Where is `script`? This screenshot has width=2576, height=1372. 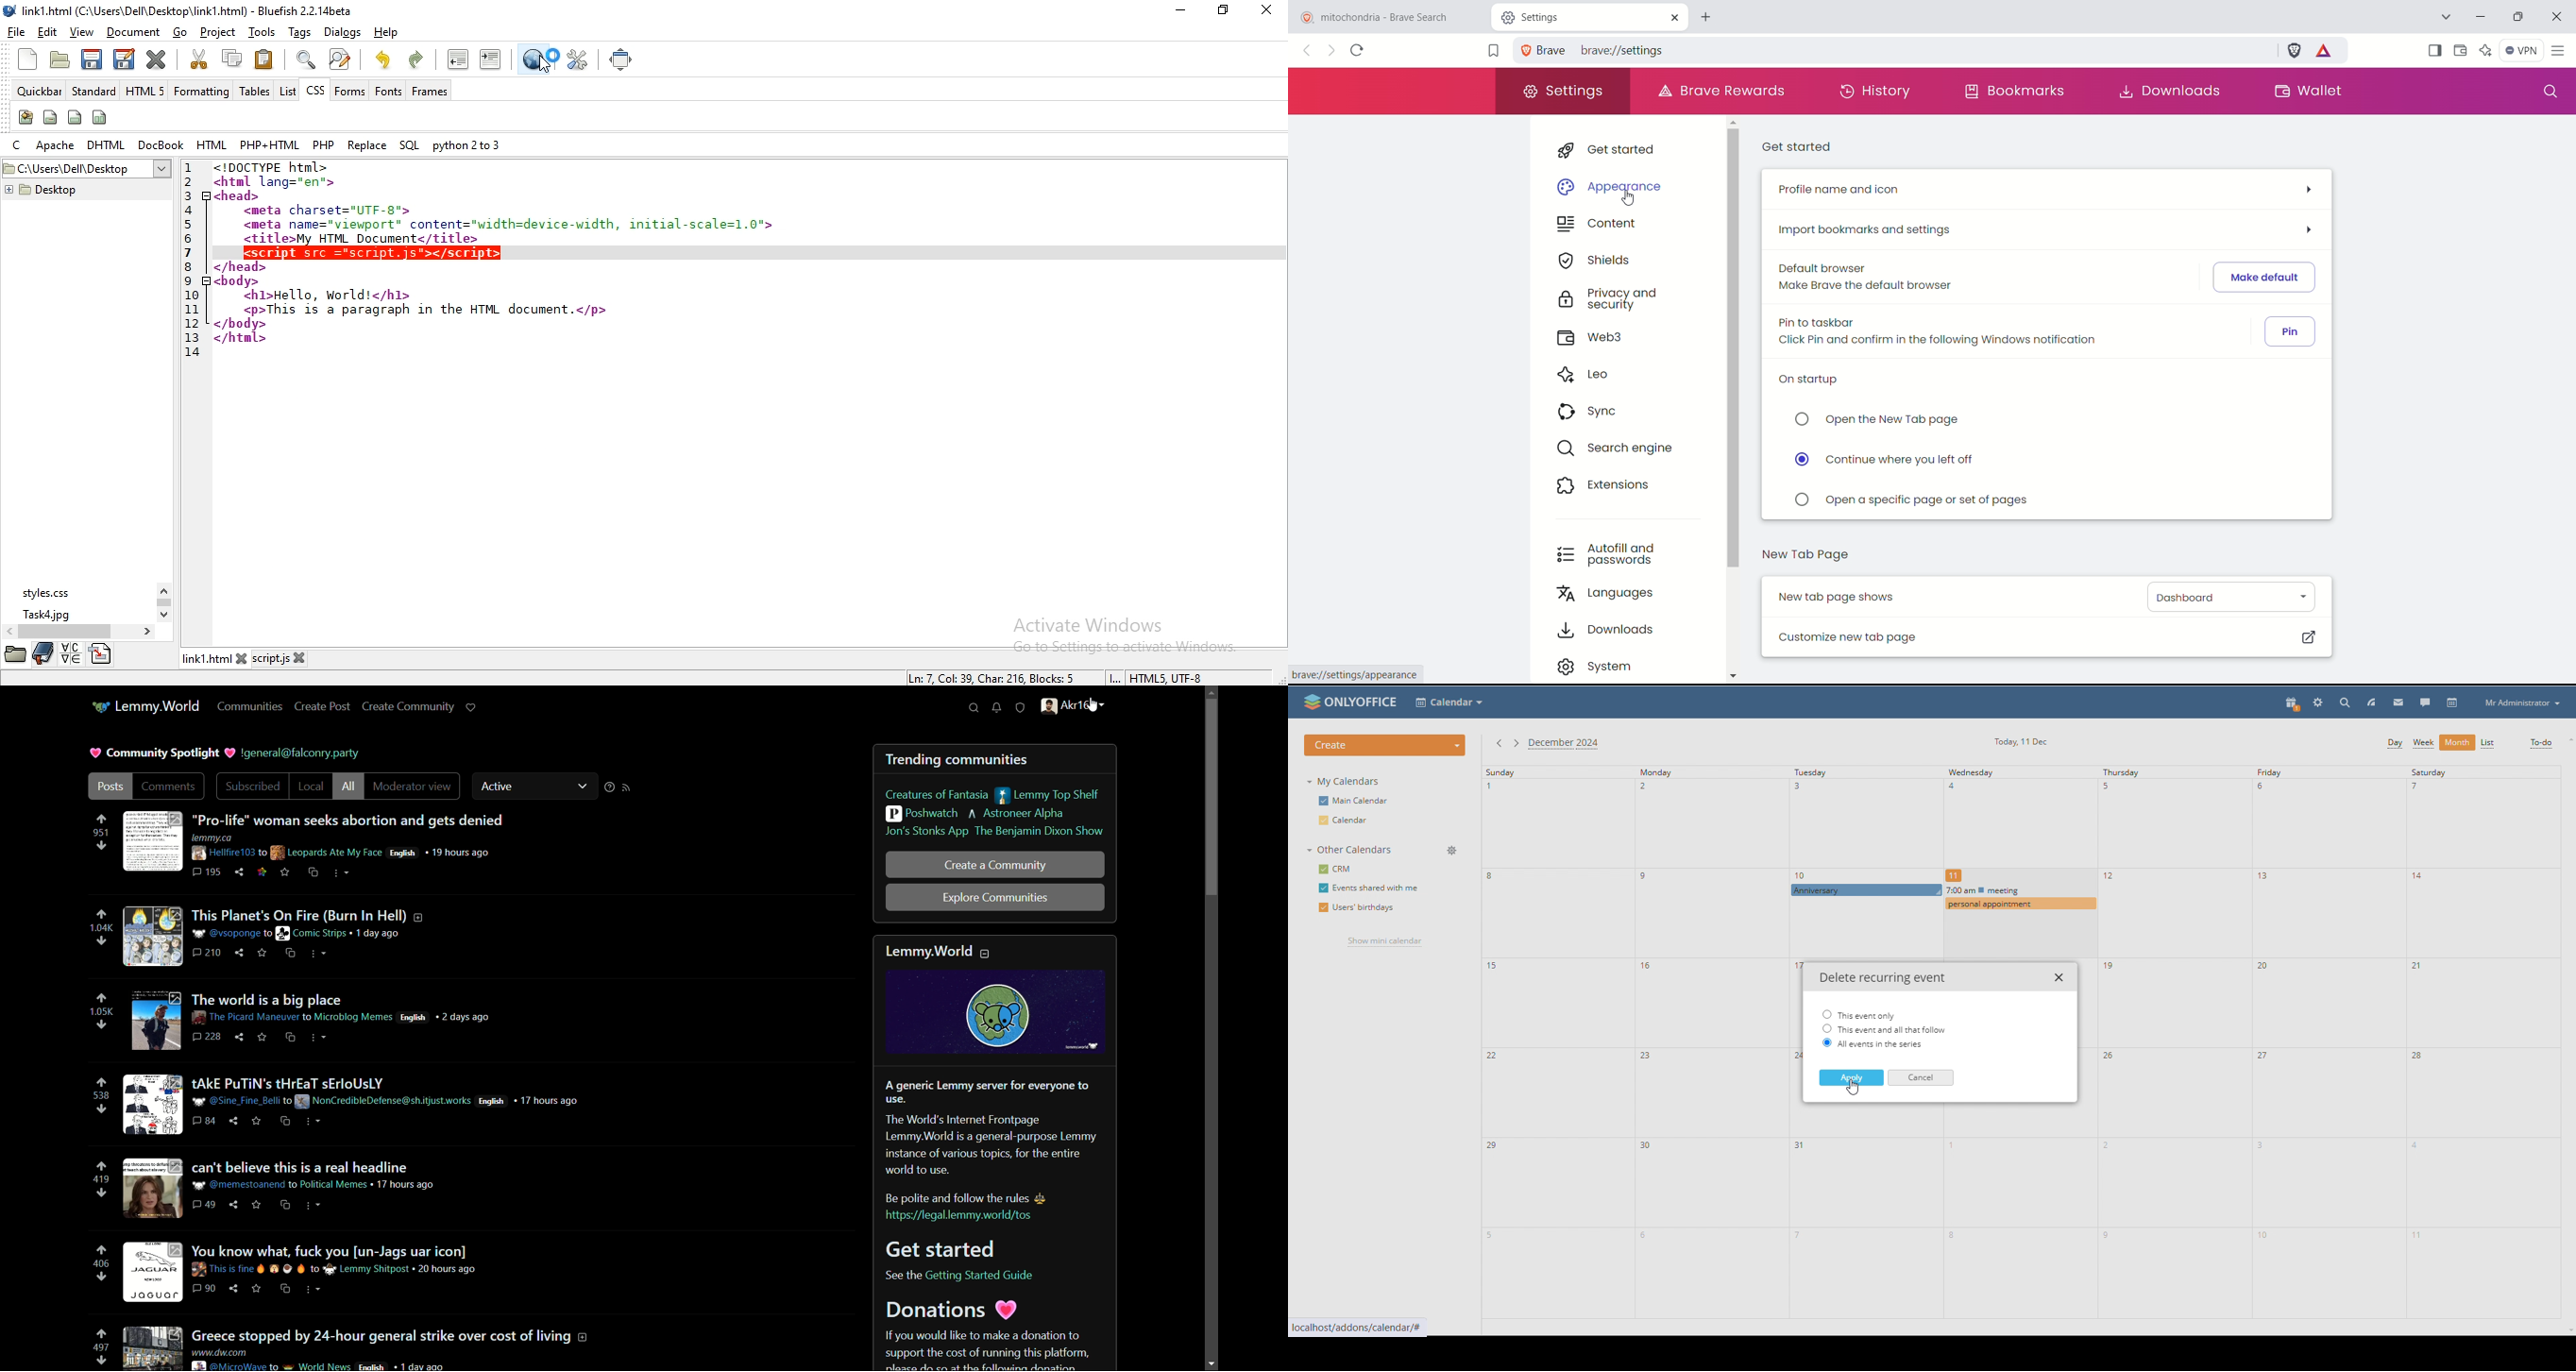
script is located at coordinates (276, 658).